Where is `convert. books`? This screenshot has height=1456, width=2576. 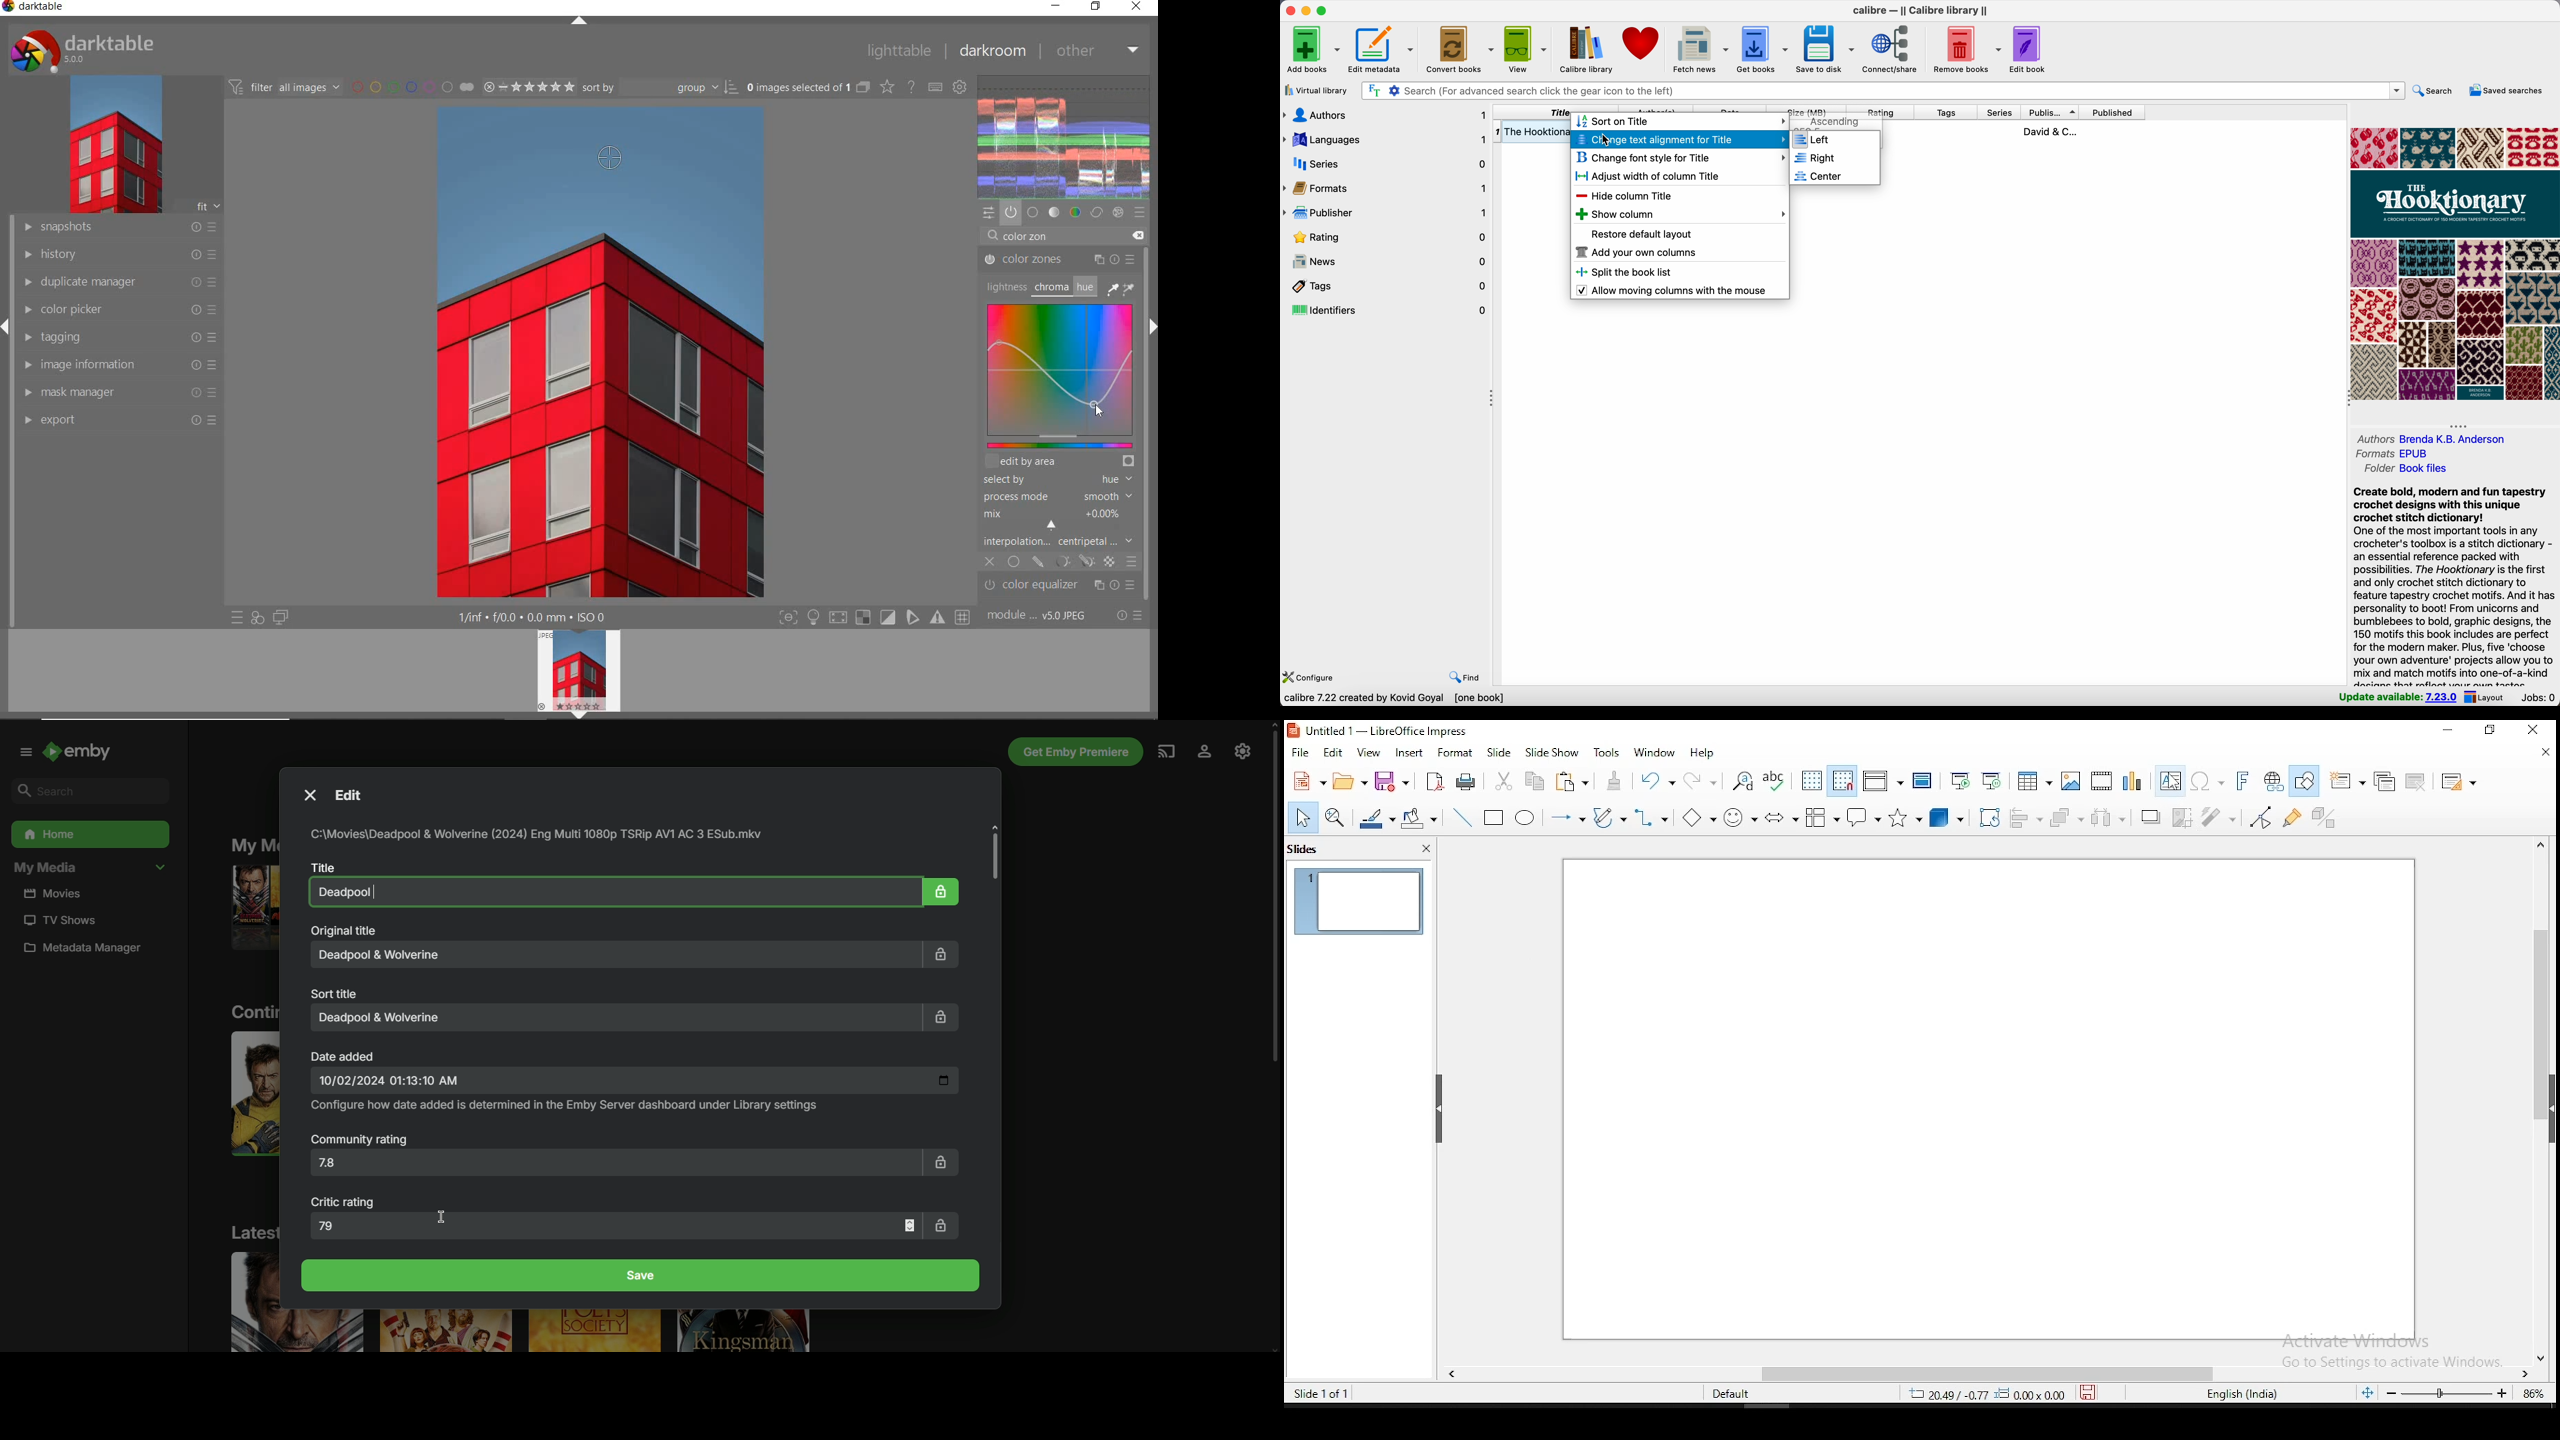
convert. books is located at coordinates (1460, 50).